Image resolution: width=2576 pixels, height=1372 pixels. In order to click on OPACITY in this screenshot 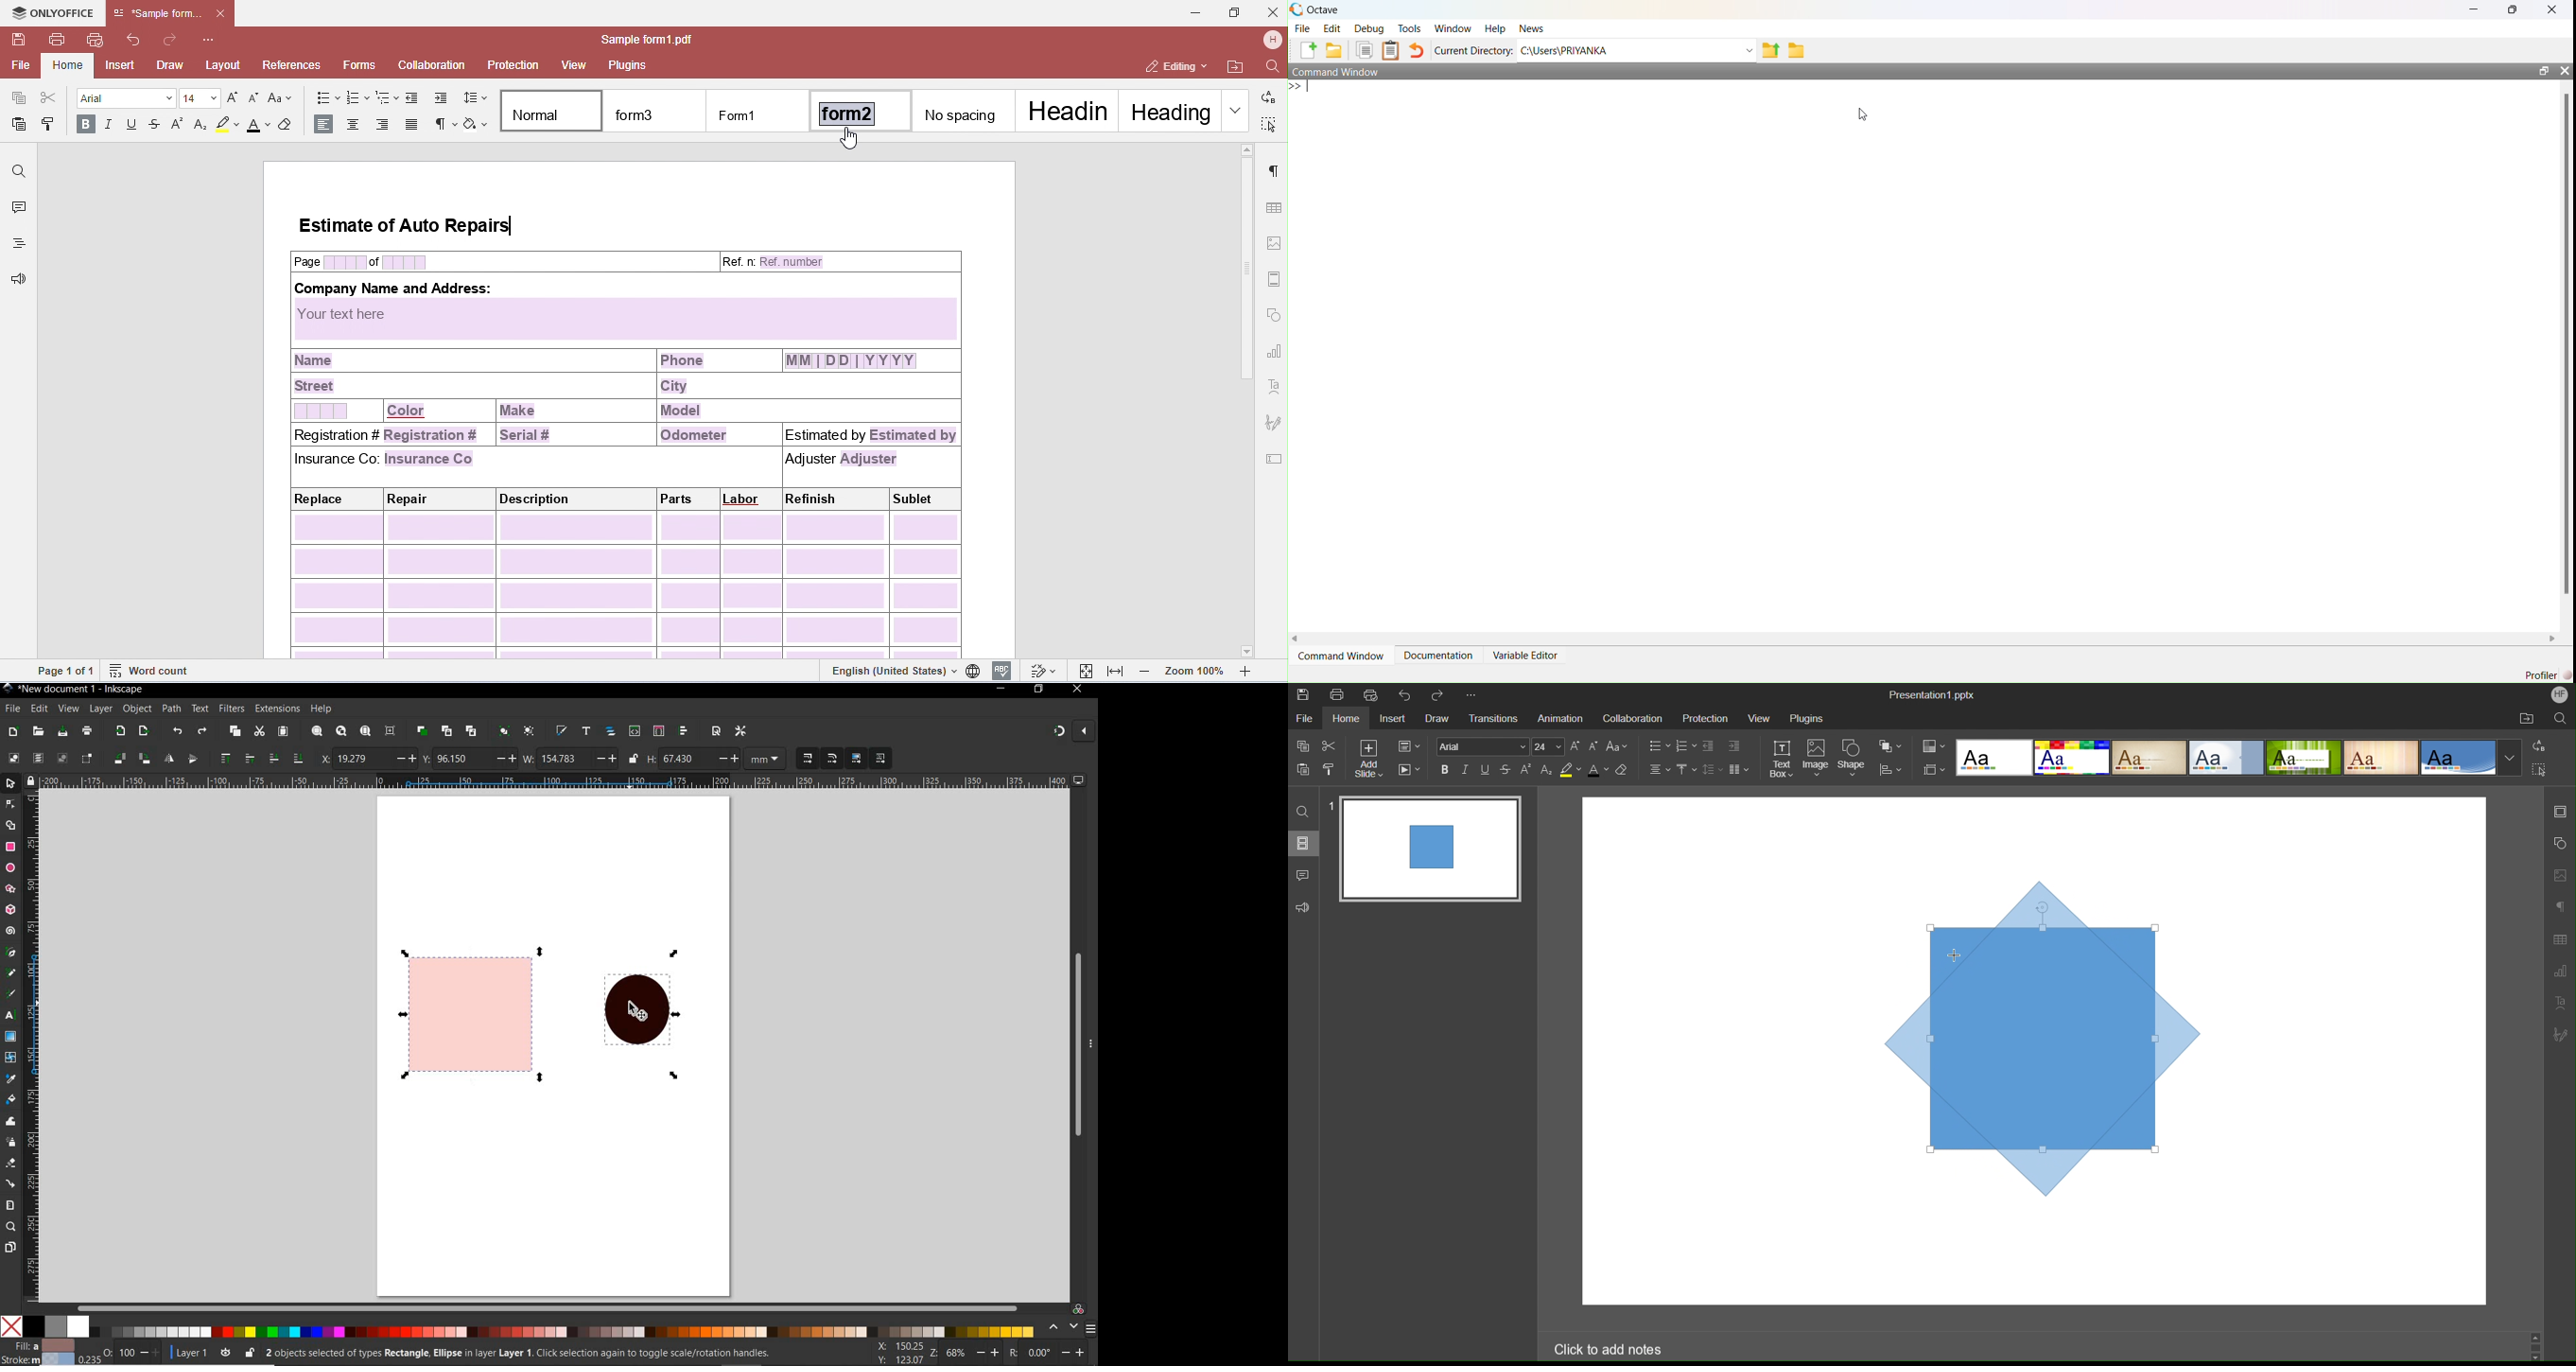, I will do `click(119, 1352)`.